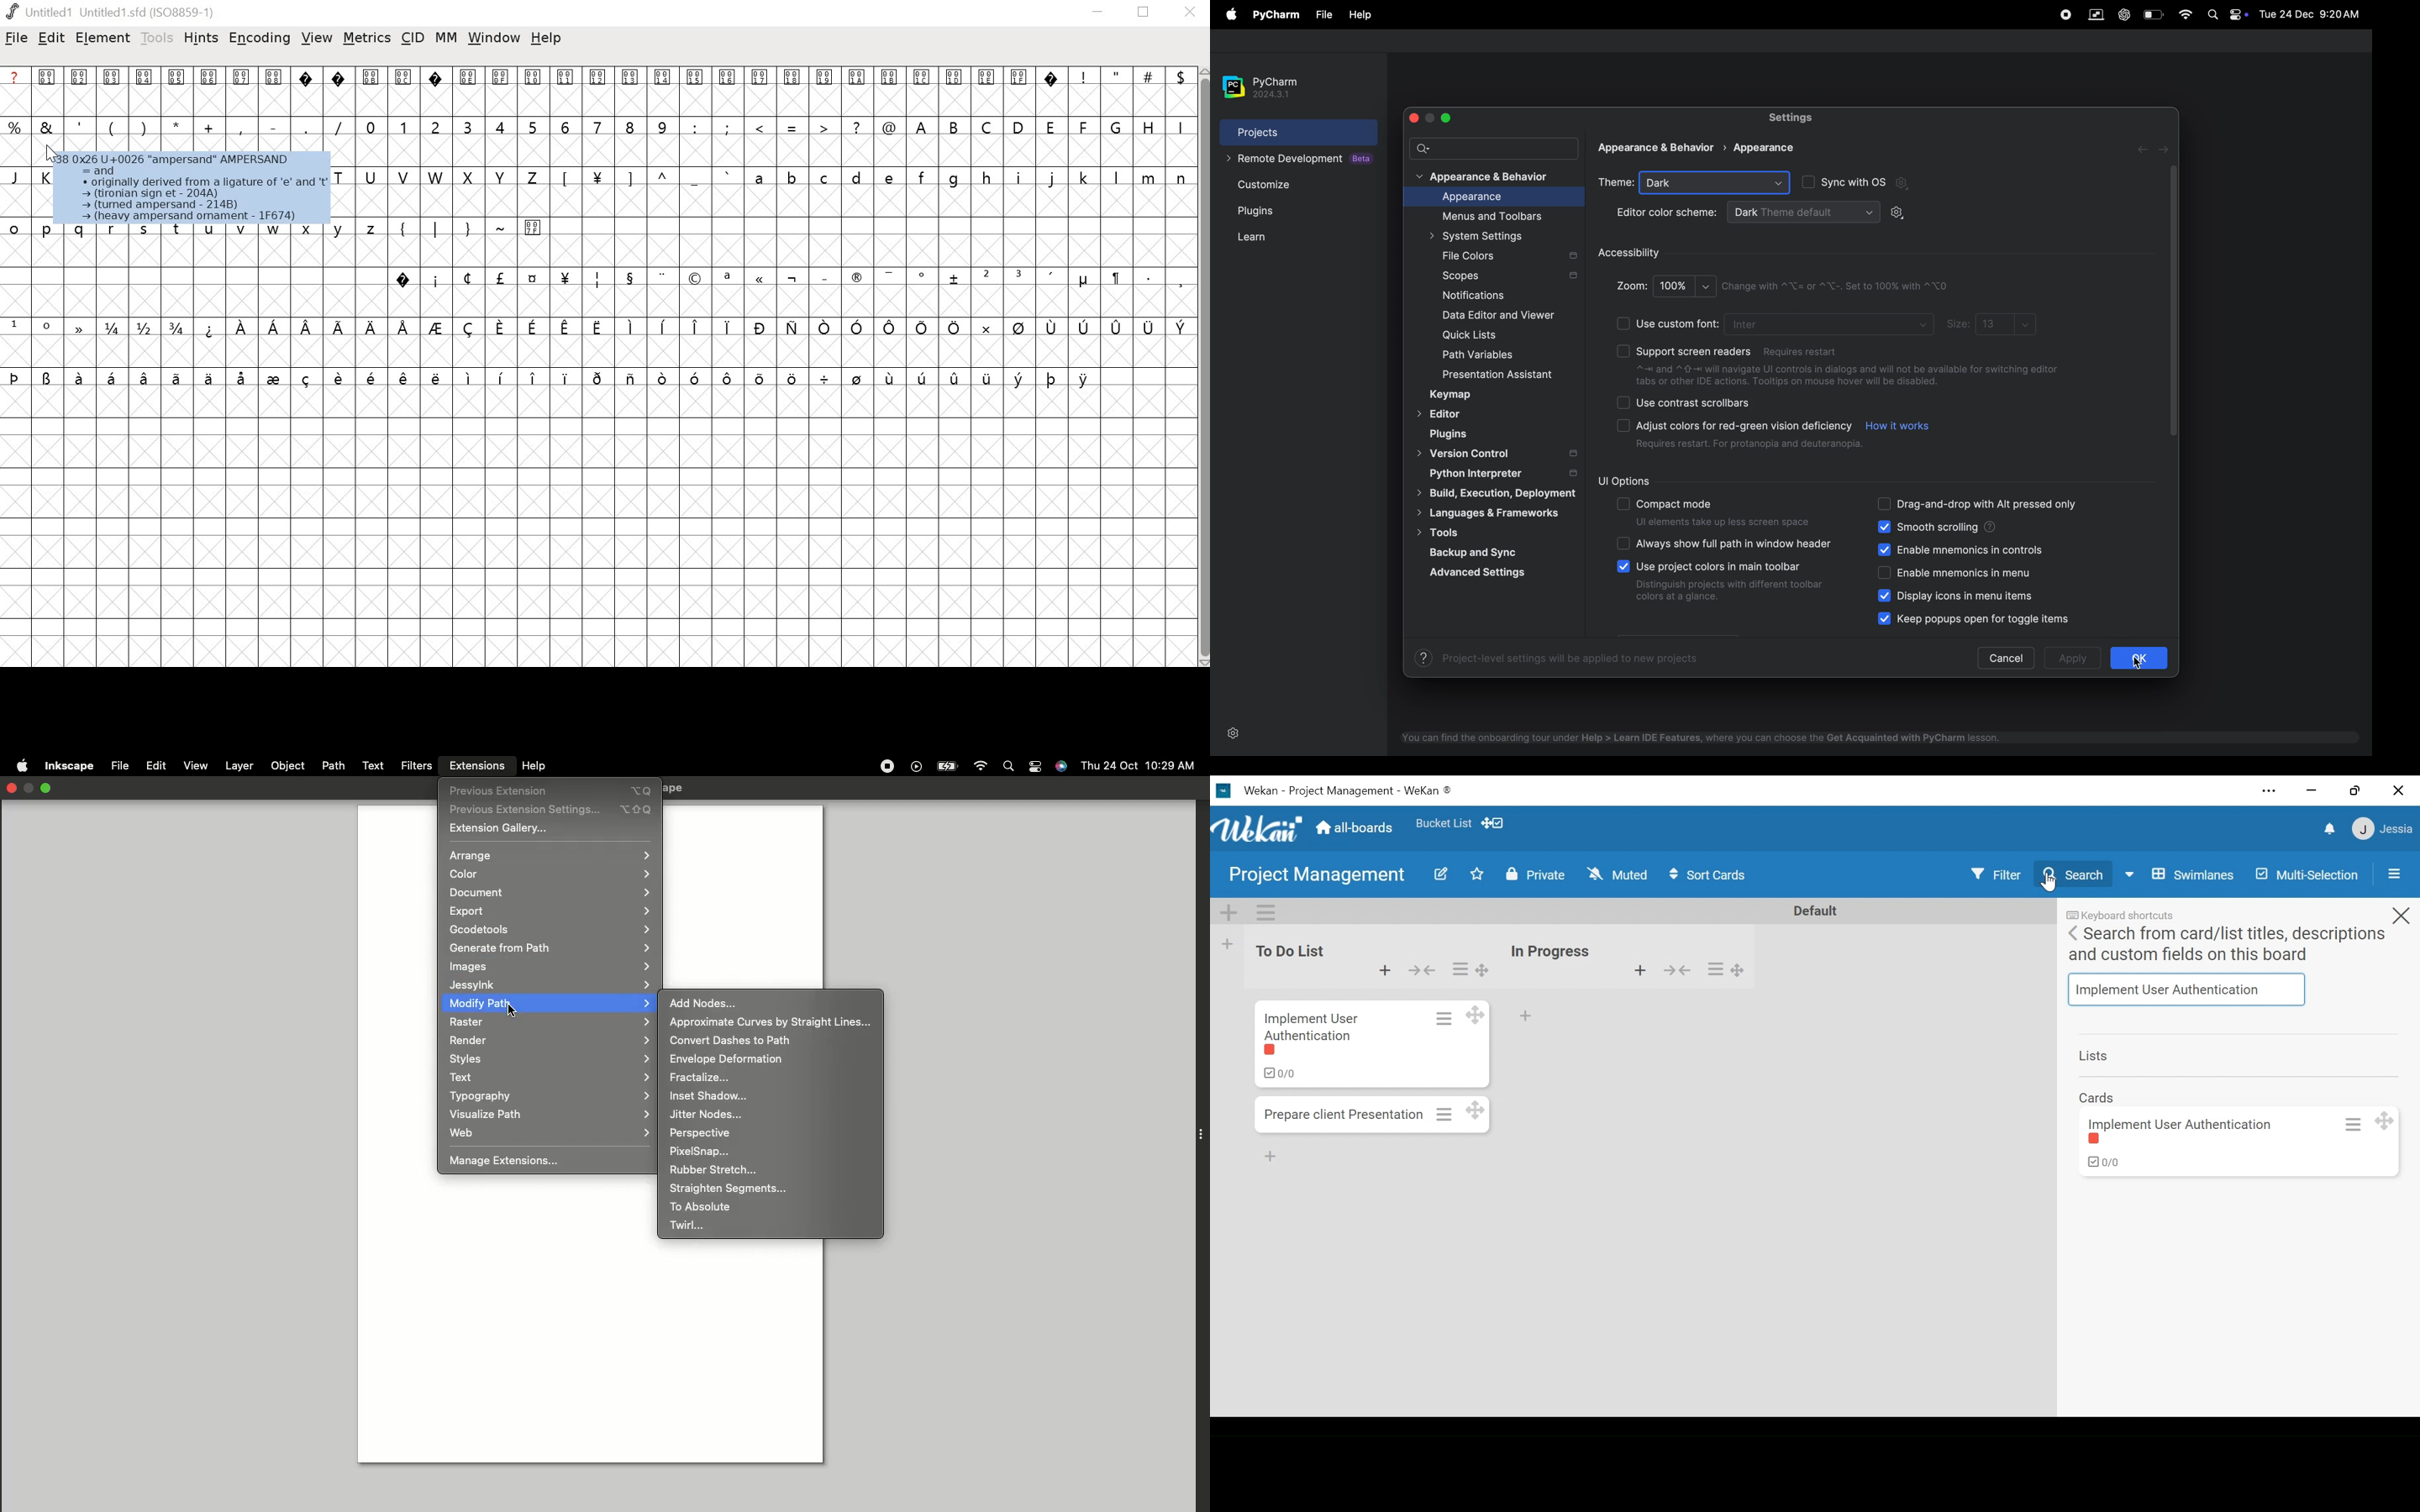  What do you see at coordinates (242, 91) in the screenshot?
I see `0007` at bounding box center [242, 91].